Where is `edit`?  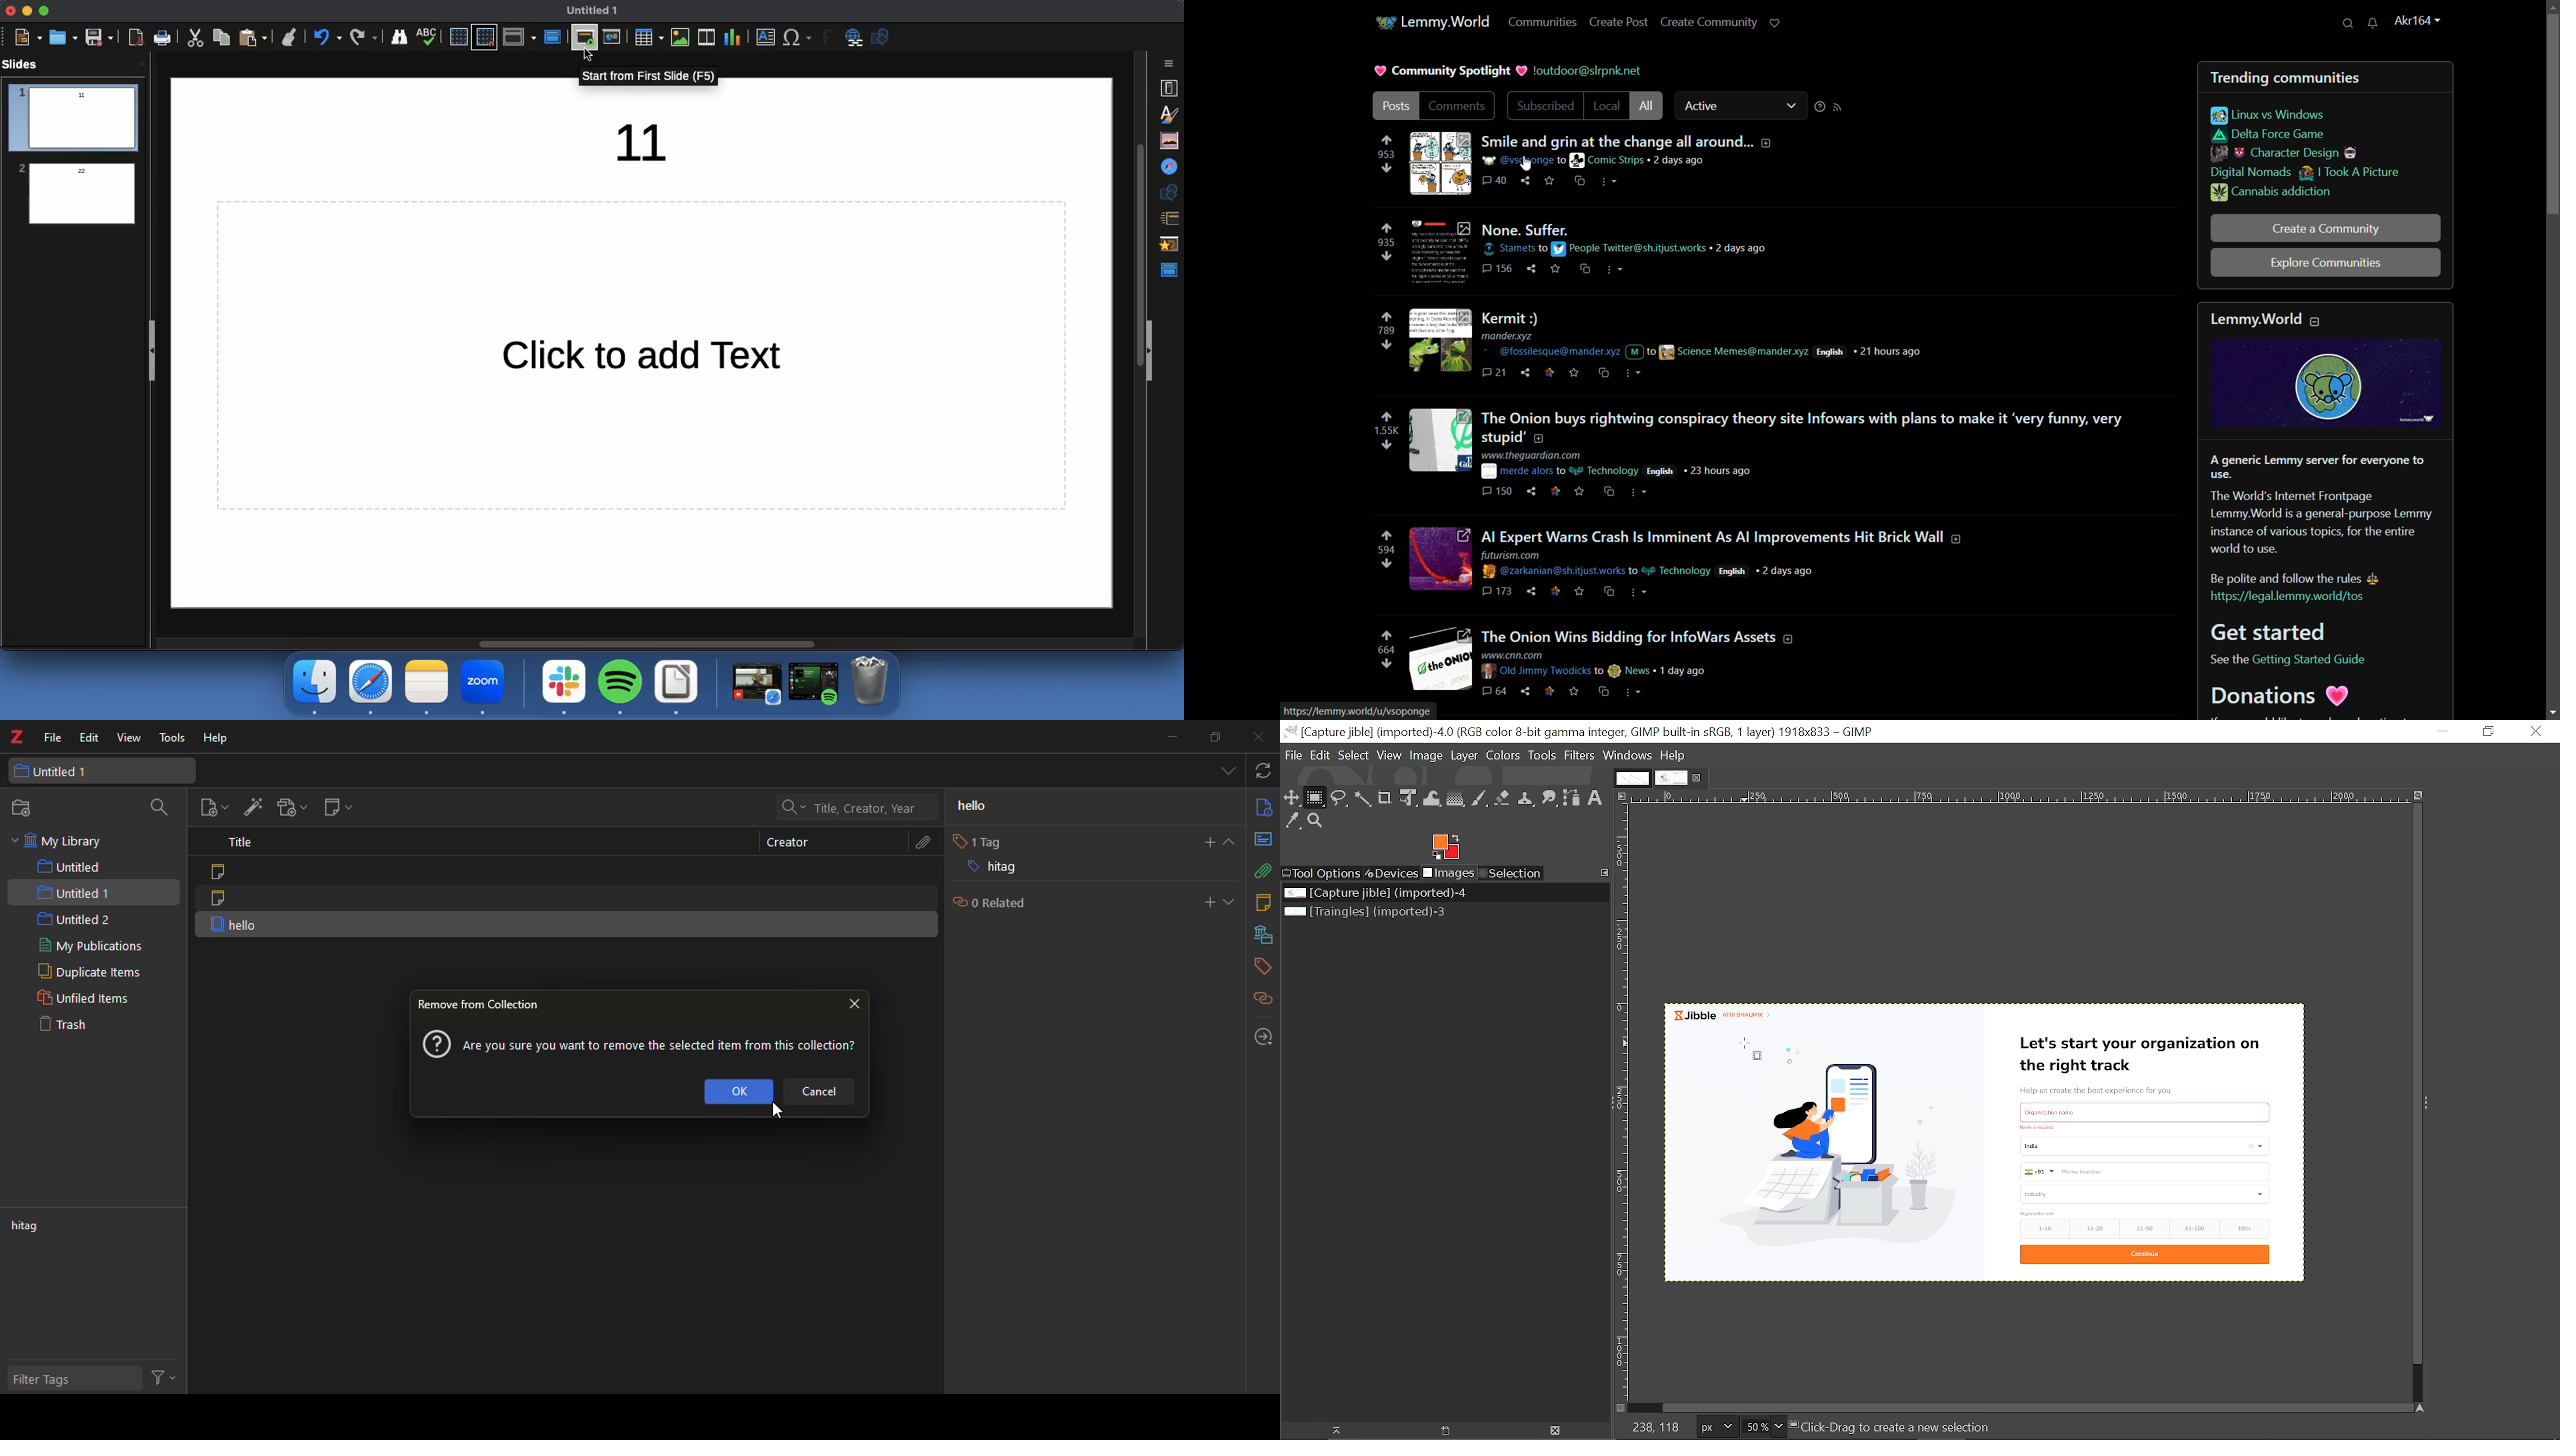
edit is located at coordinates (88, 739).